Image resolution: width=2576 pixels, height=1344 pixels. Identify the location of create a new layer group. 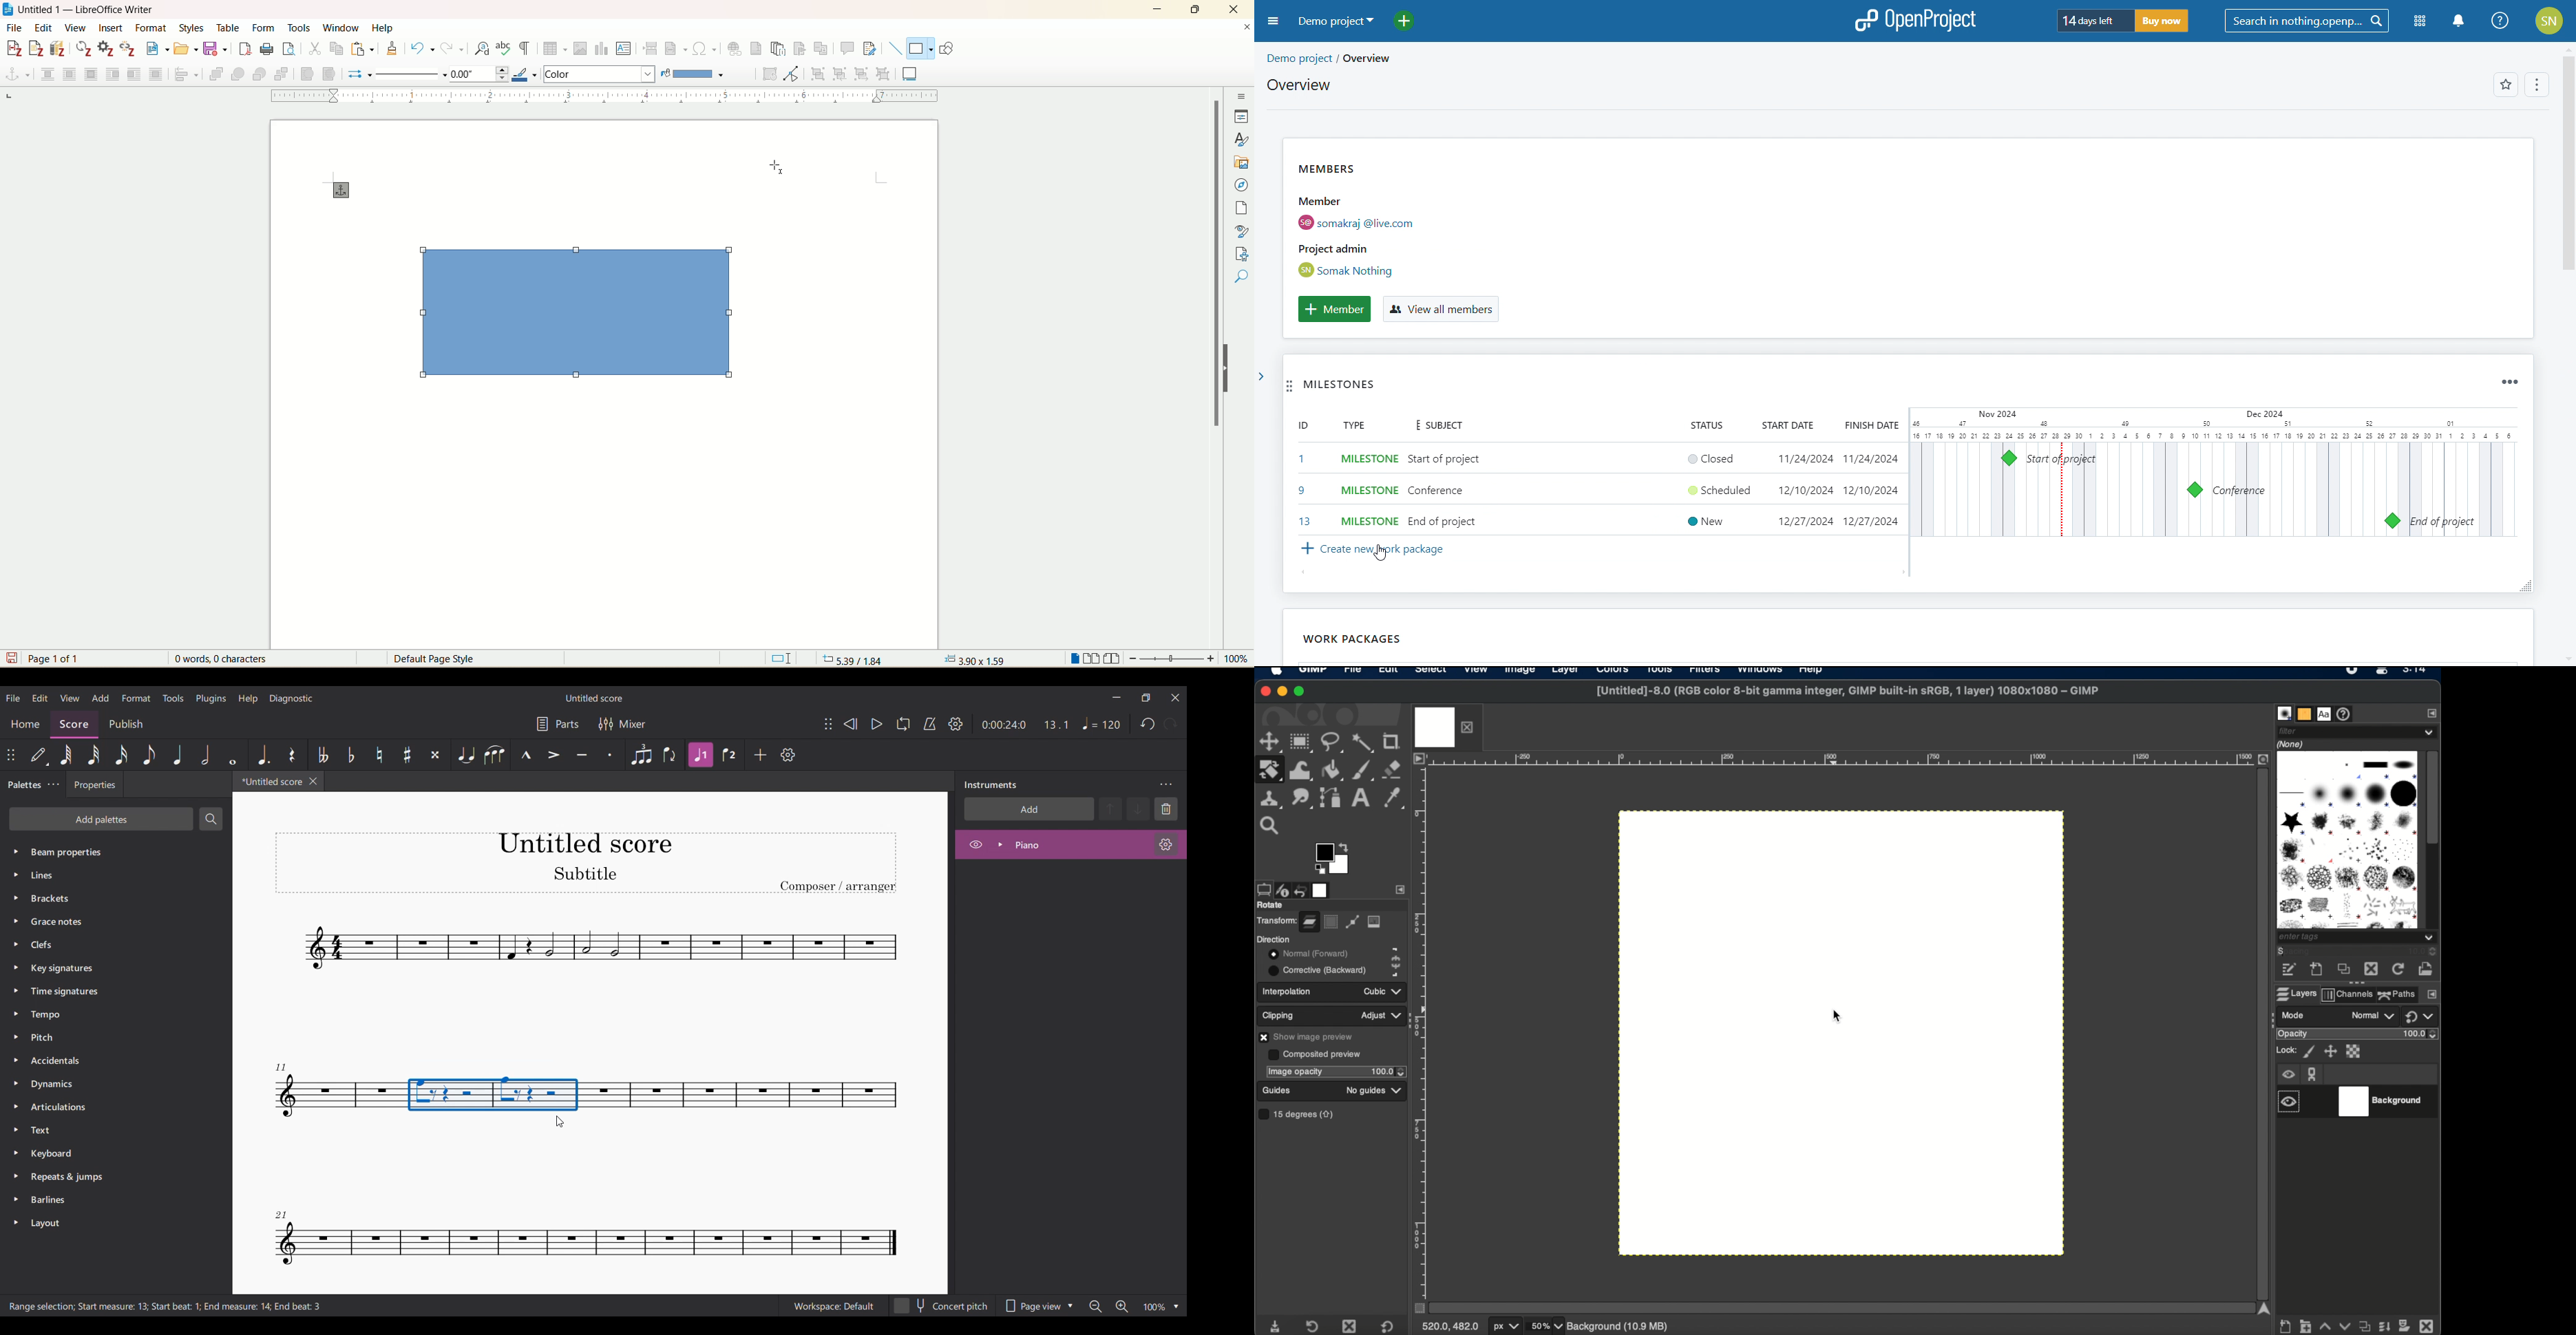
(2306, 1325).